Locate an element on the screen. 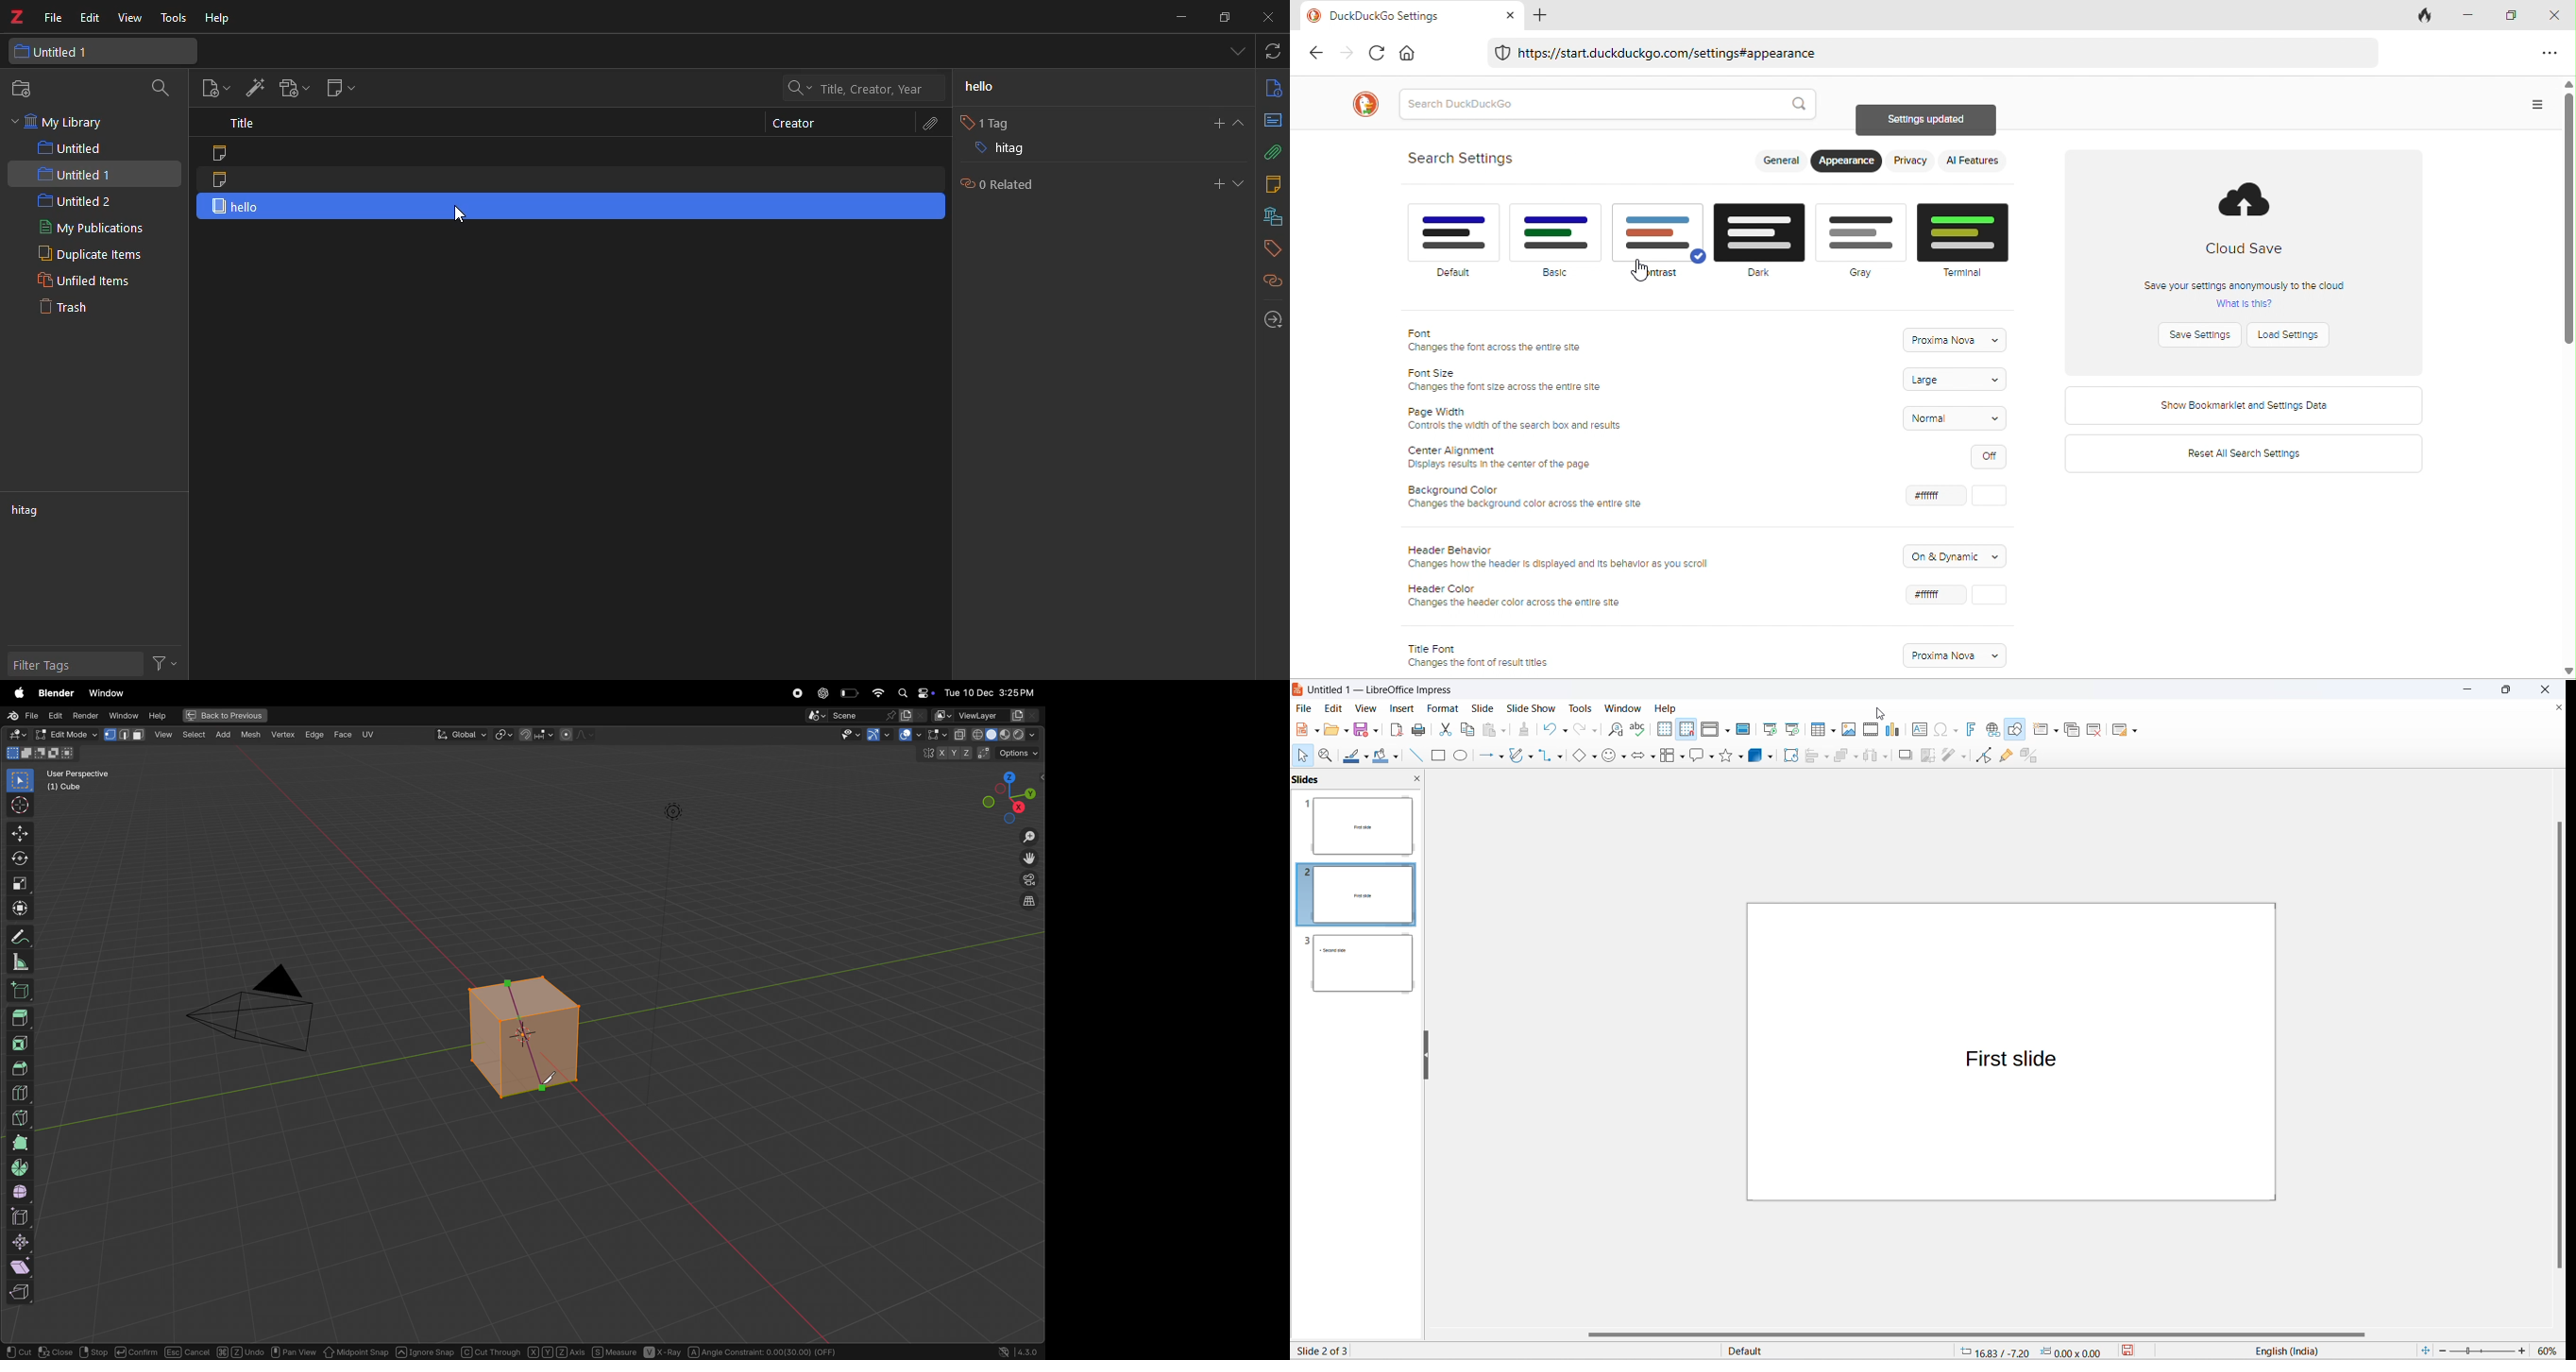 Image resolution: width=2576 pixels, height=1372 pixels. basic shapes is located at coordinates (1577, 757).